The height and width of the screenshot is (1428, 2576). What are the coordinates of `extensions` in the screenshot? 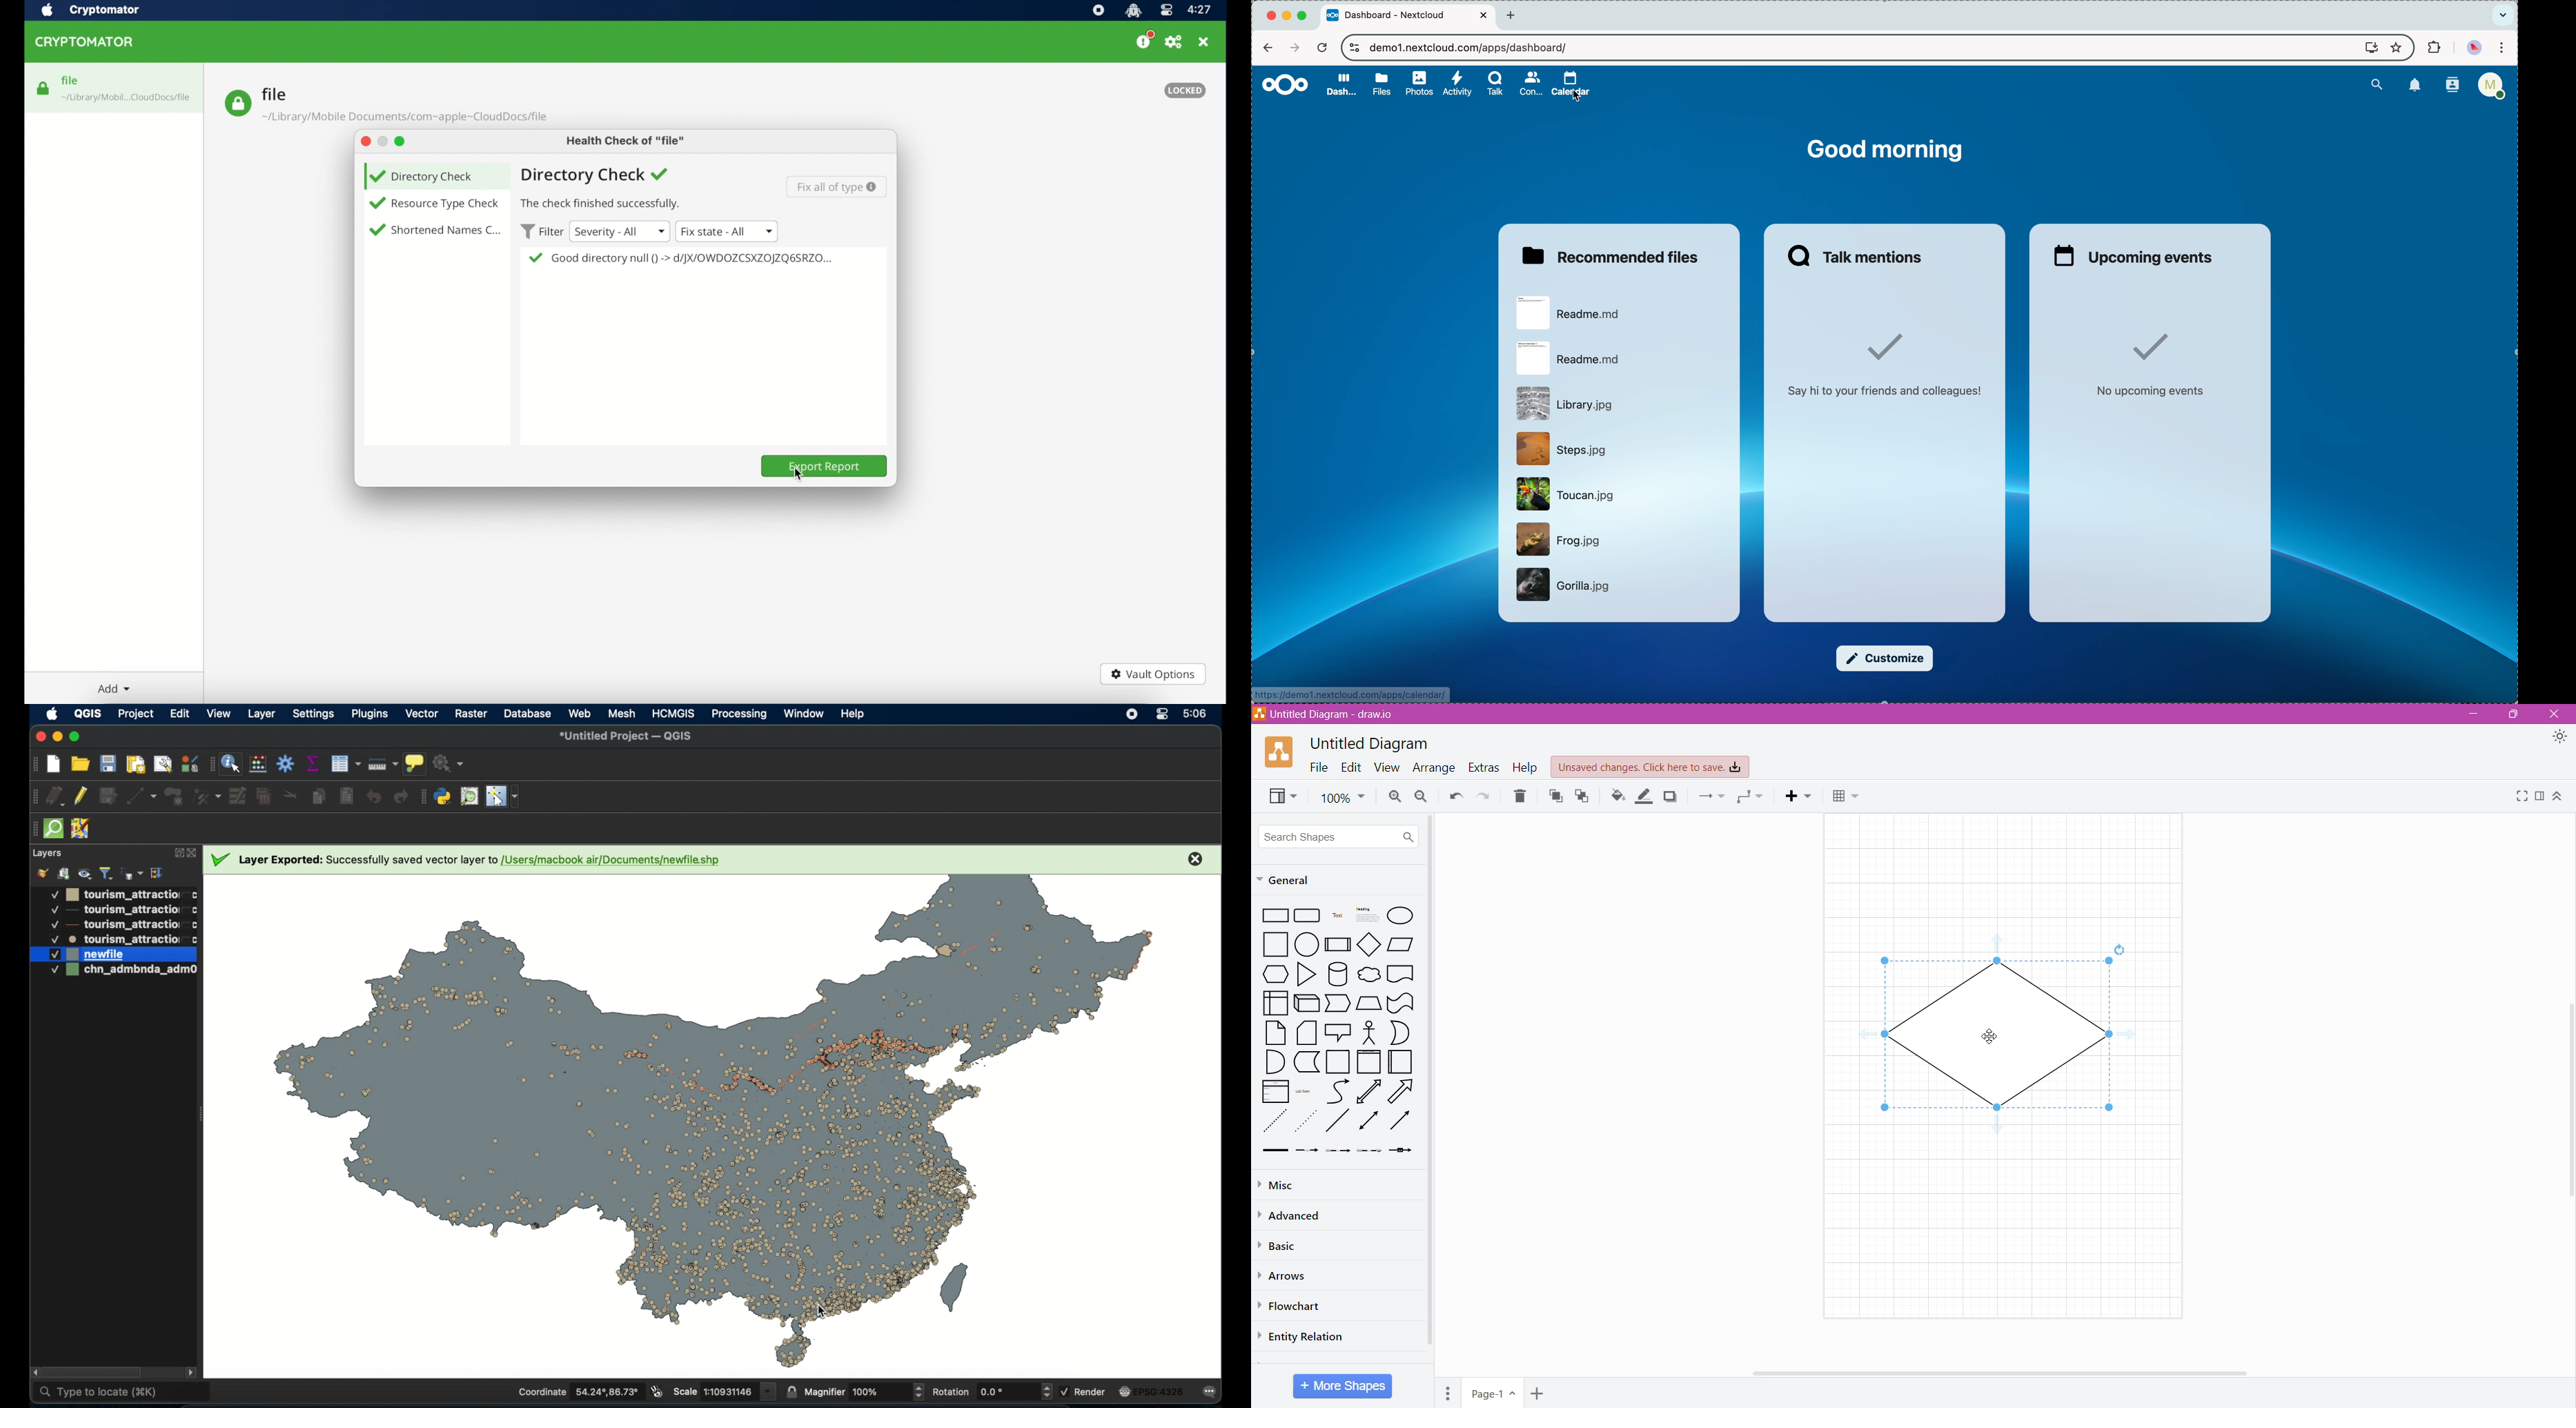 It's located at (2433, 48).